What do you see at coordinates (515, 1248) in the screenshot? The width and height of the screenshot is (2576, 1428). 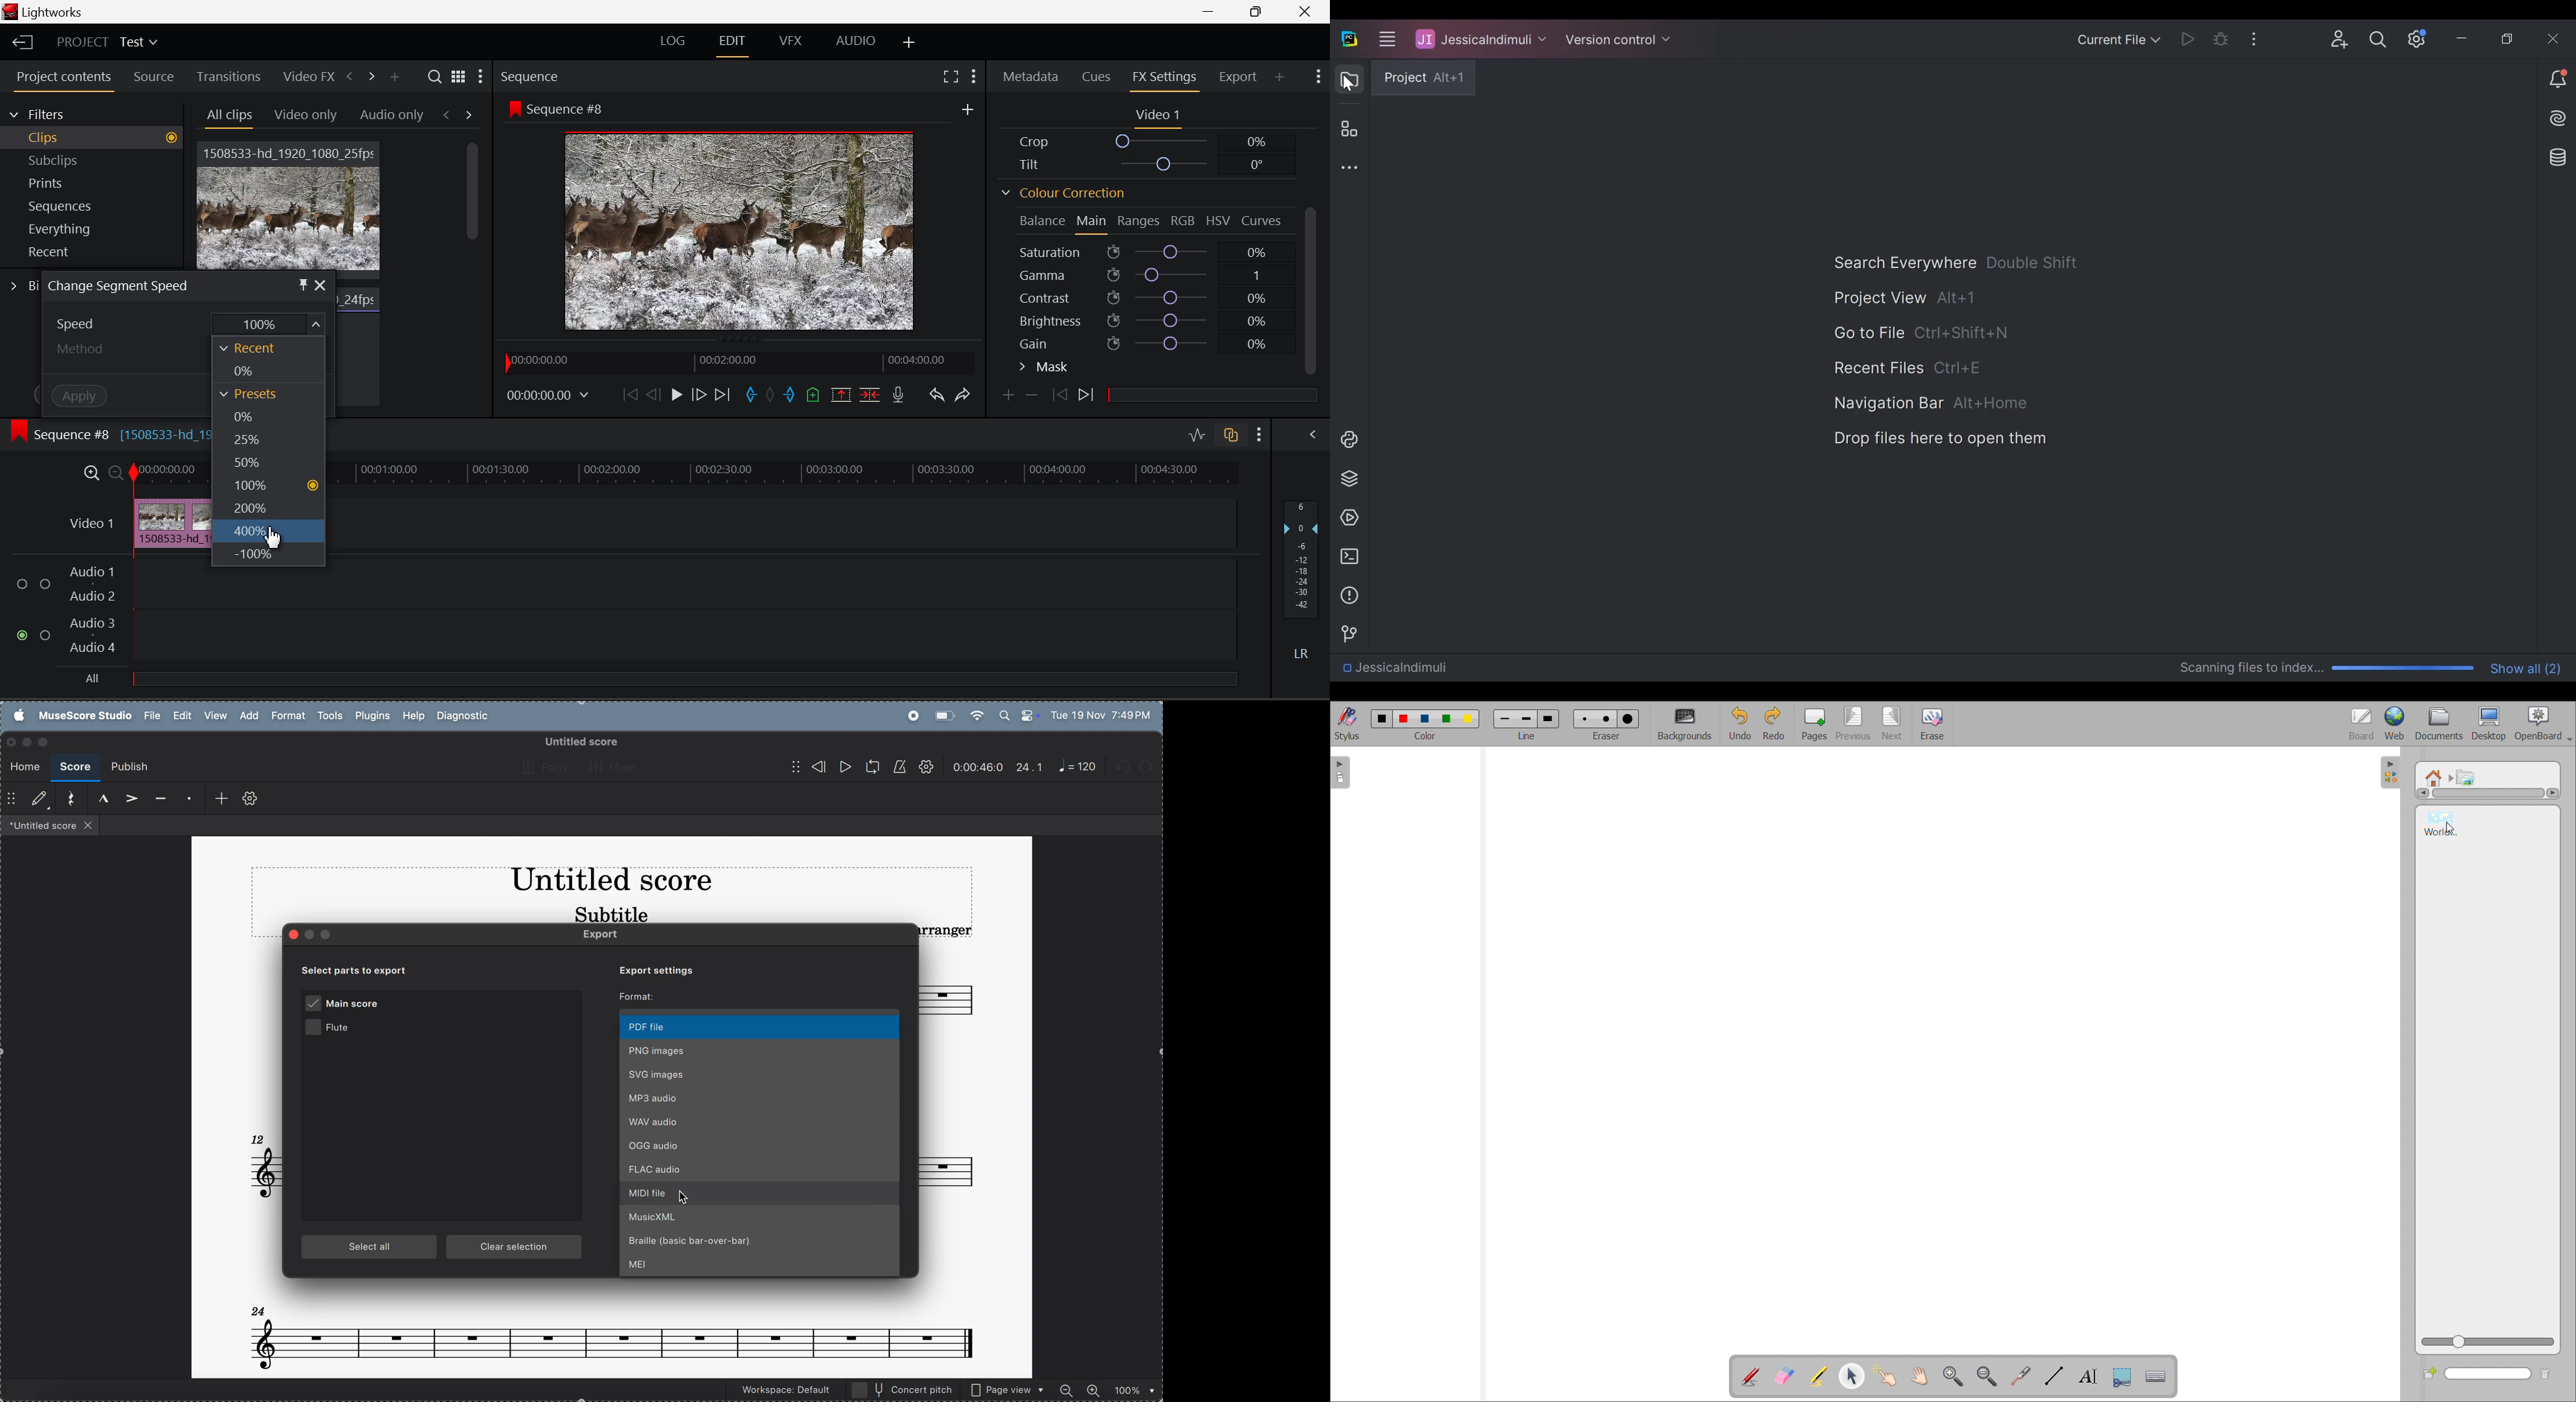 I see `clear section` at bounding box center [515, 1248].